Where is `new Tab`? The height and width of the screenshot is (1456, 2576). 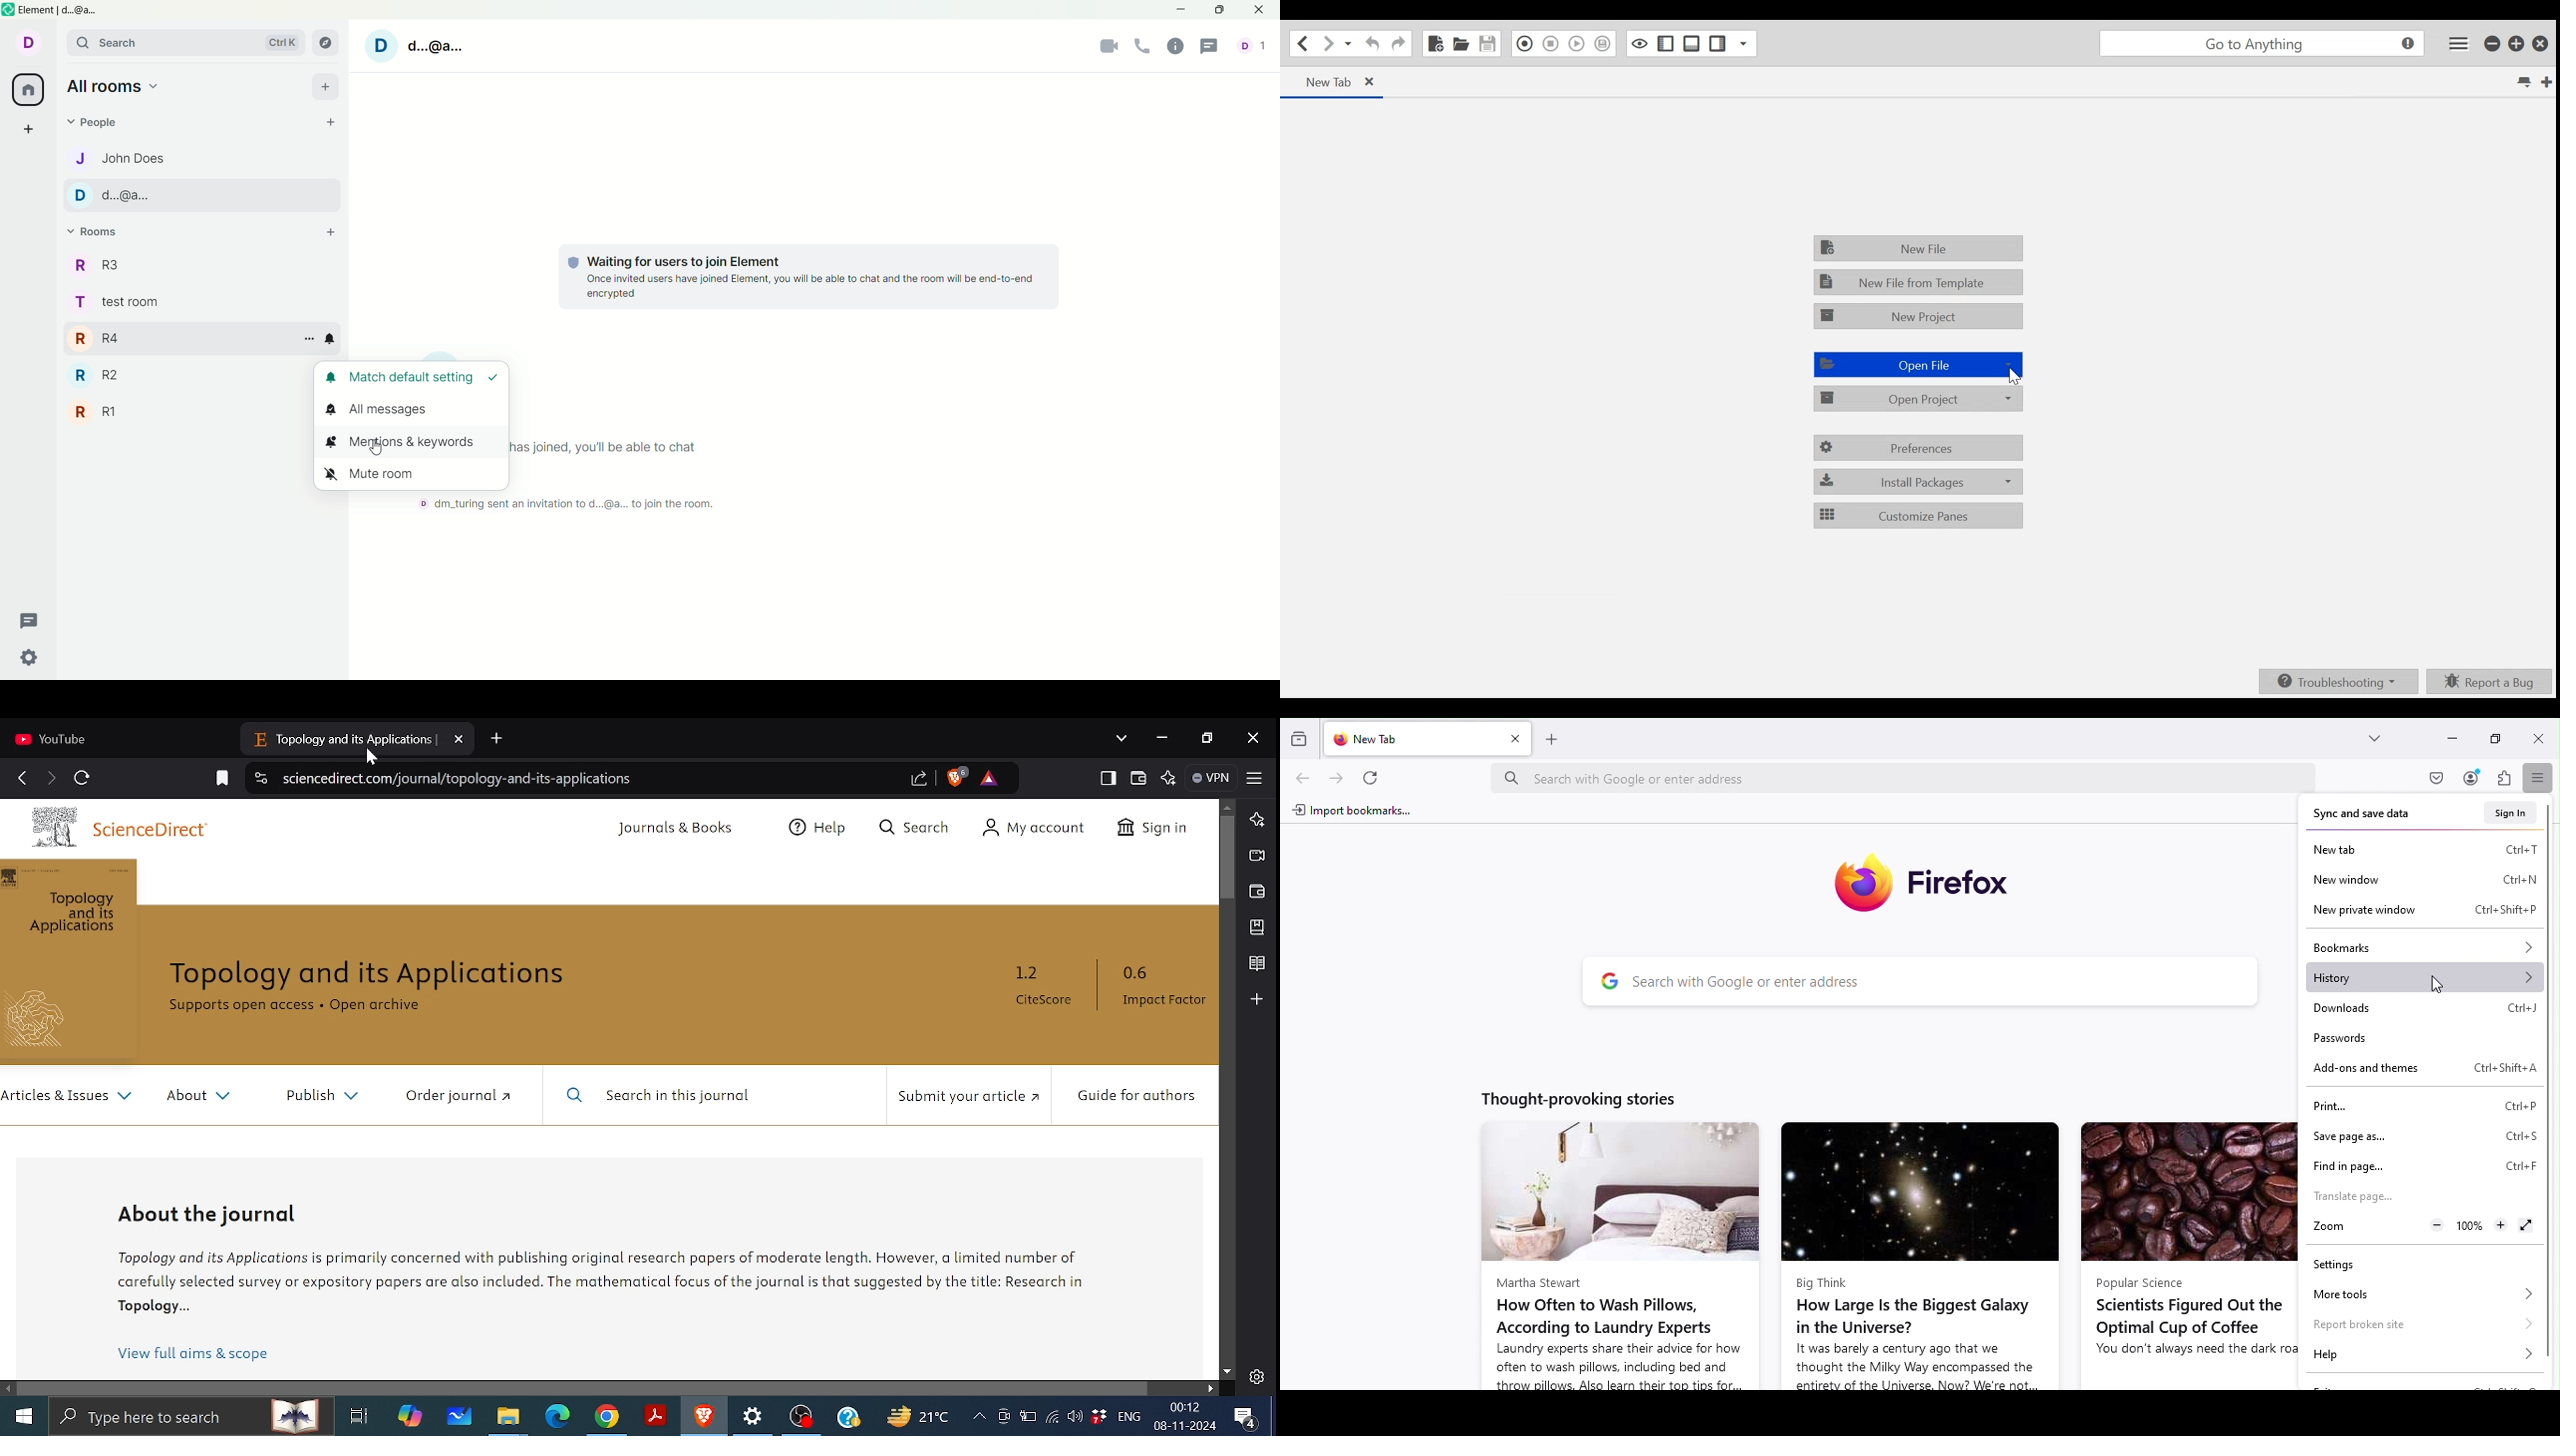 new Tab is located at coordinates (1334, 82).